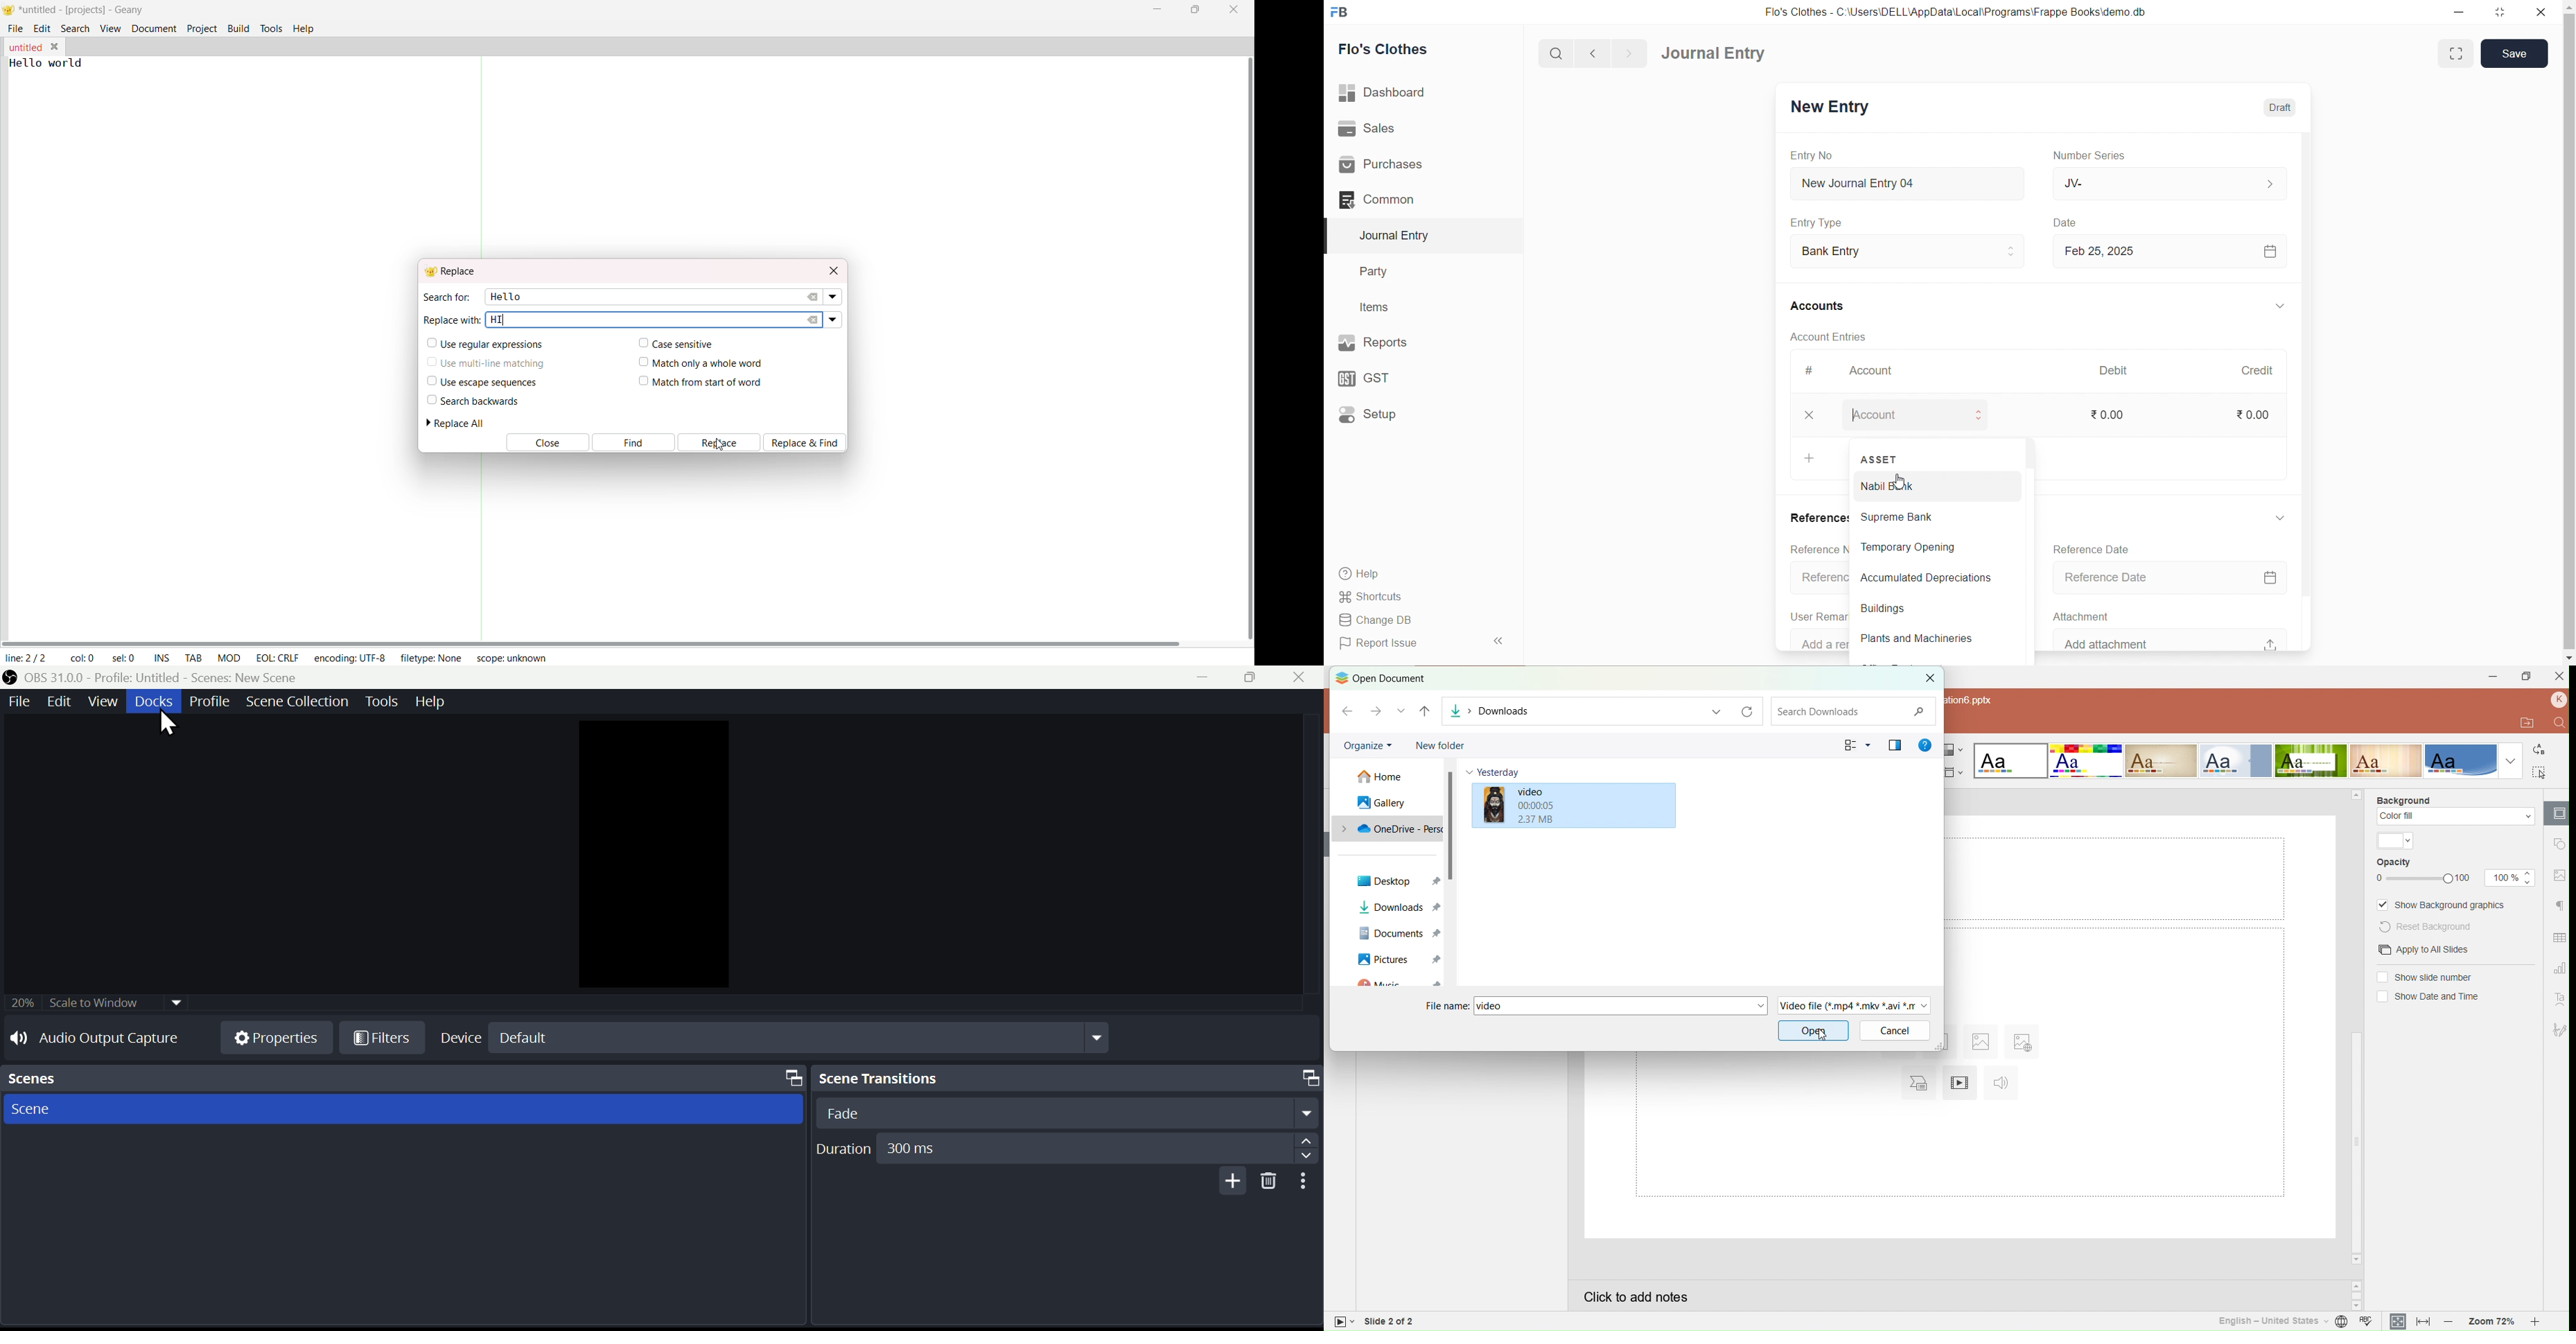 This screenshot has height=1344, width=2576. What do you see at coordinates (1931, 610) in the screenshot?
I see `Buildings` at bounding box center [1931, 610].